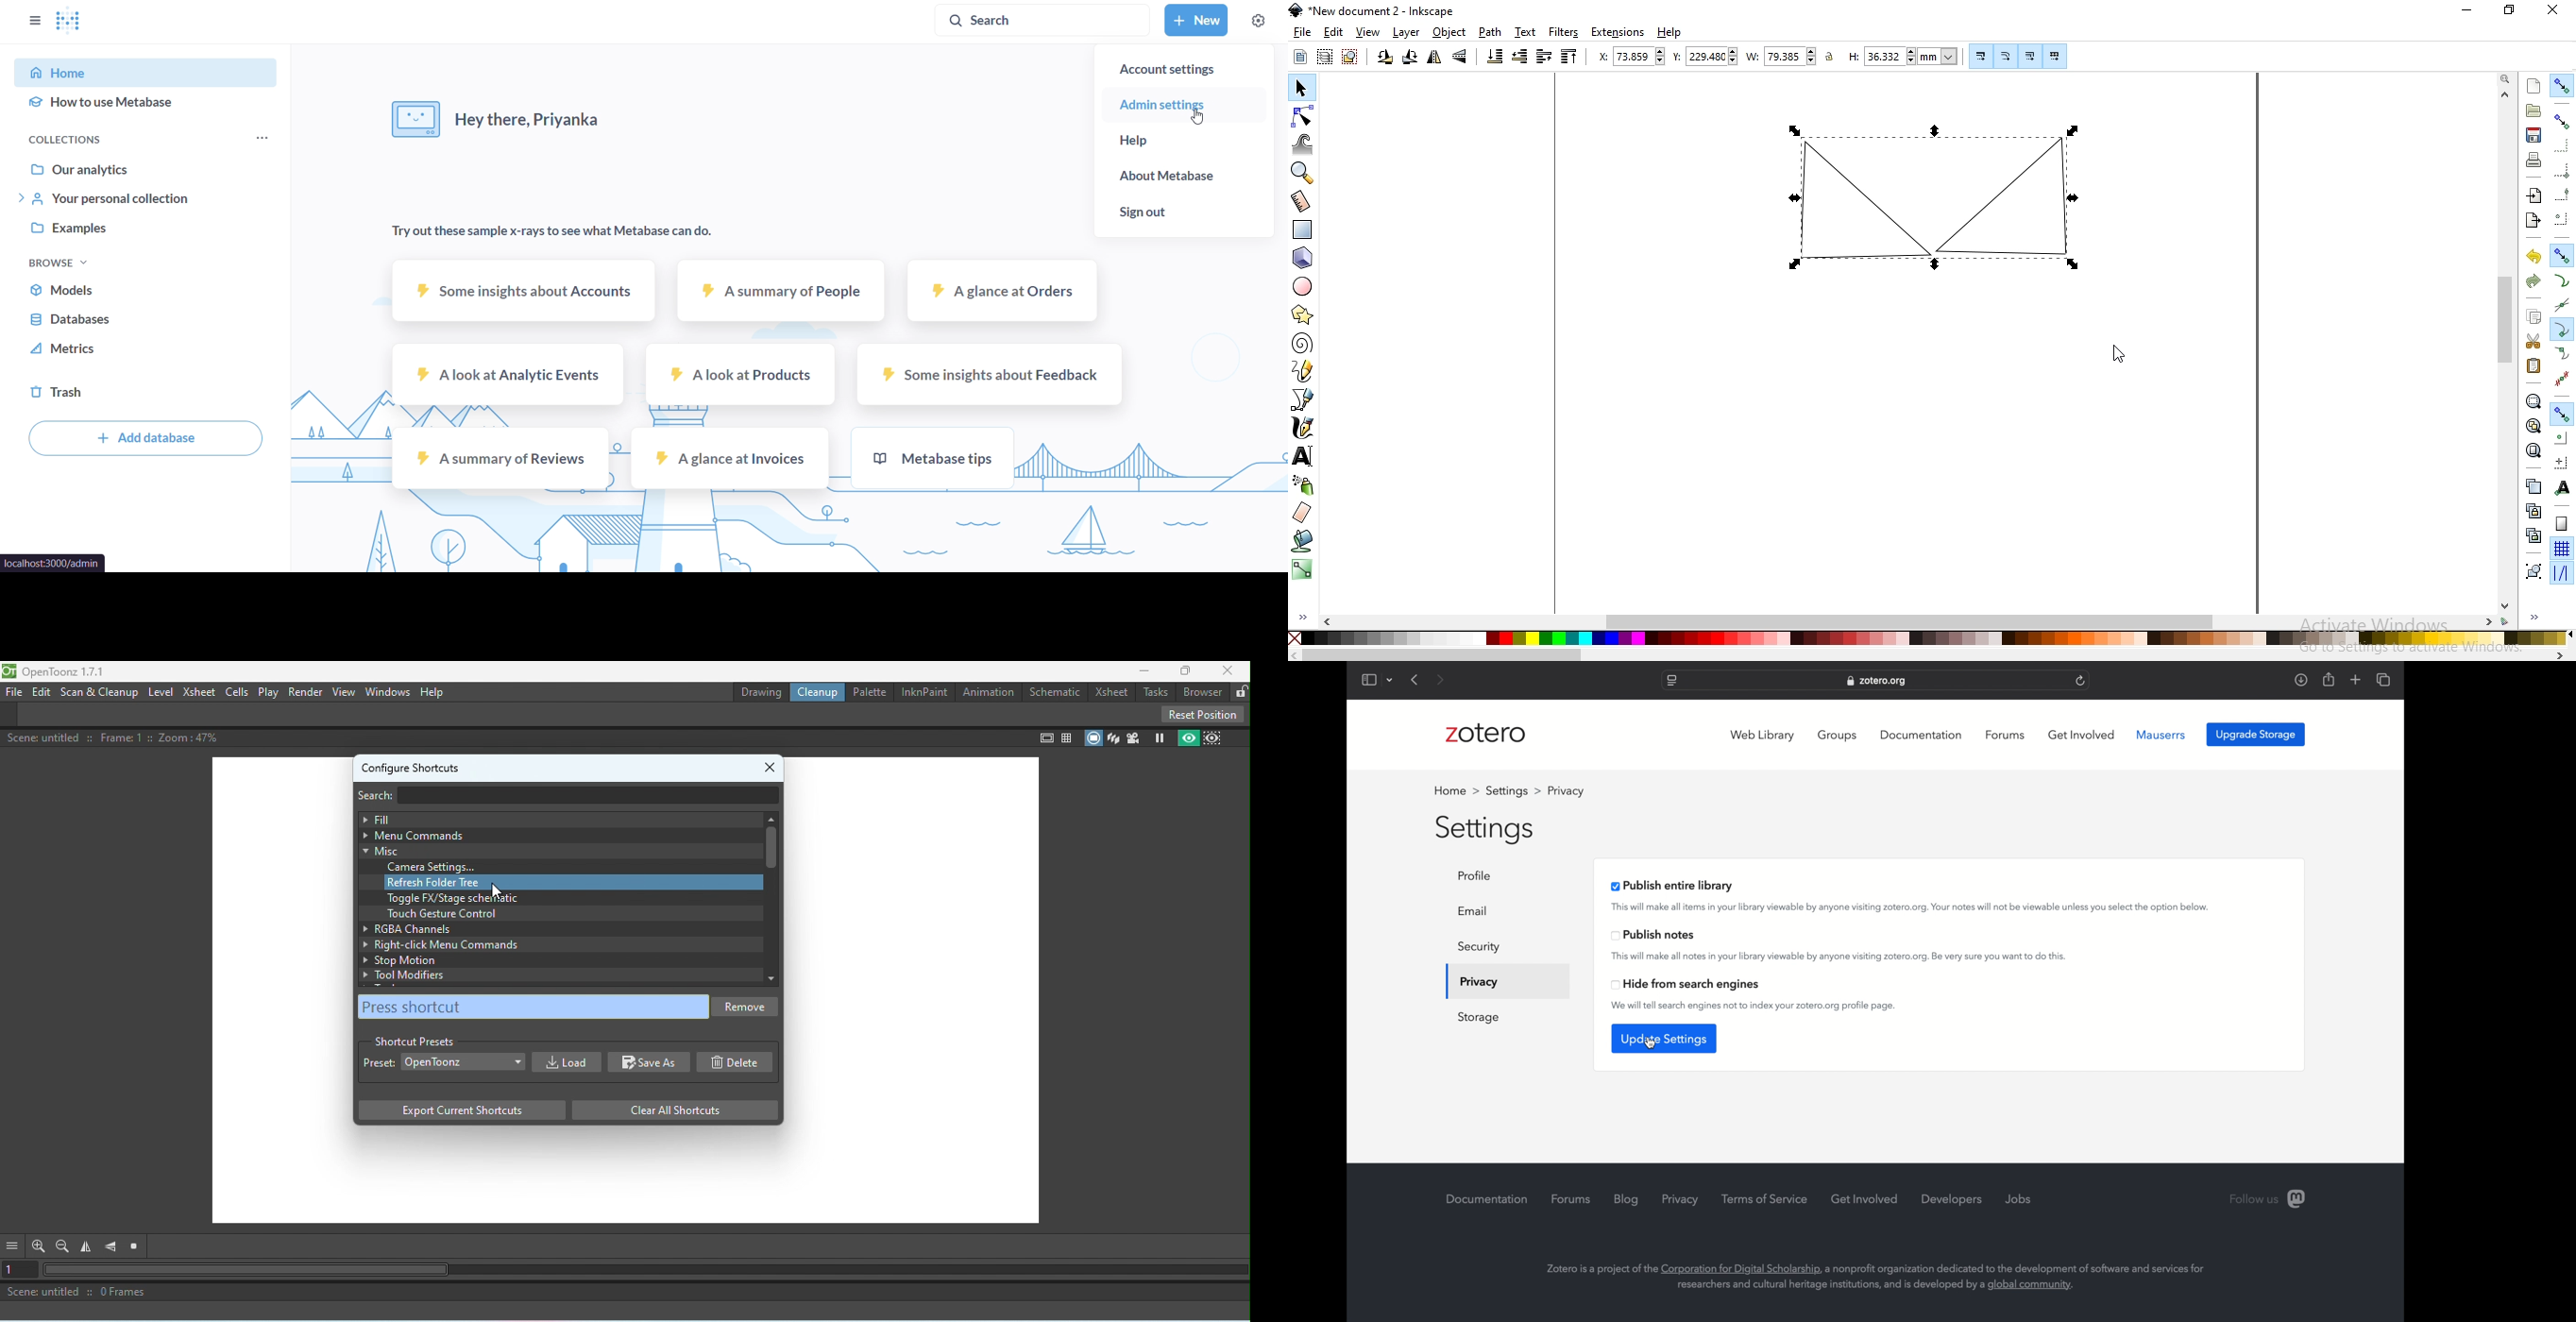 The image size is (2576, 1344). Describe the element at coordinates (1461, 58) in the screenshot. I see `flip vertically` at that location.